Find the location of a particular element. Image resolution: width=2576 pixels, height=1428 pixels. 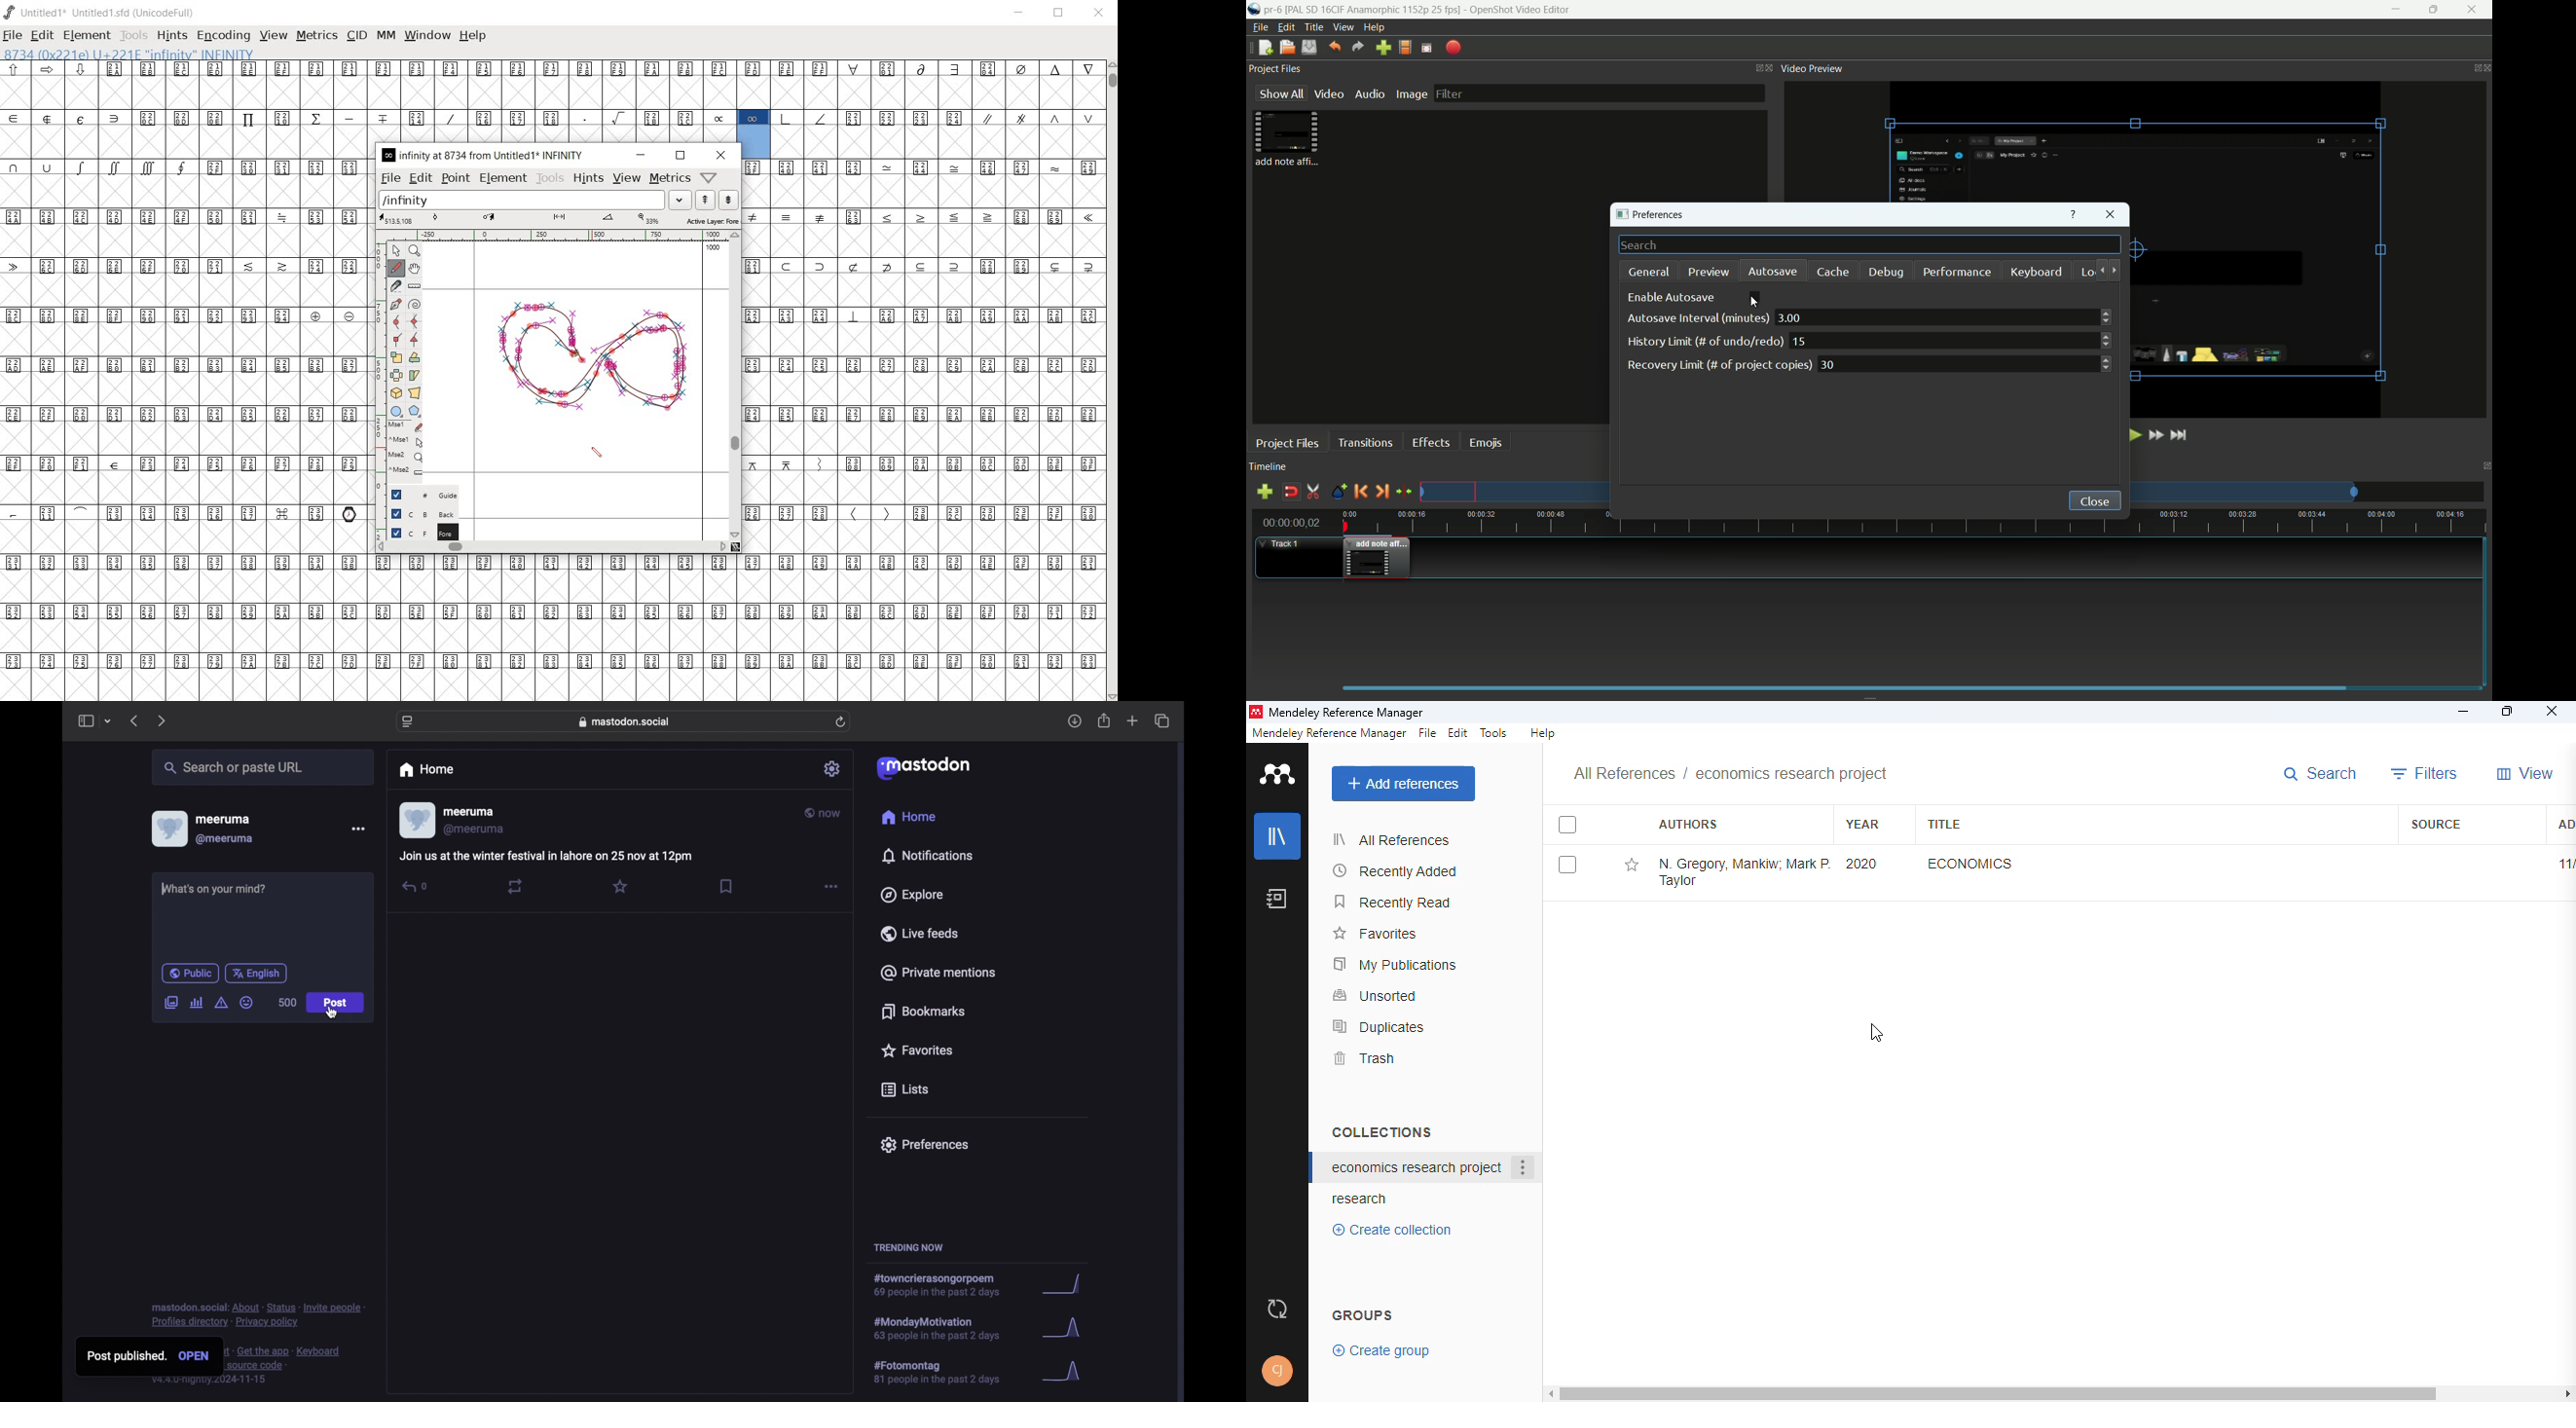

disable snap is located at coordinates (1290, 491).